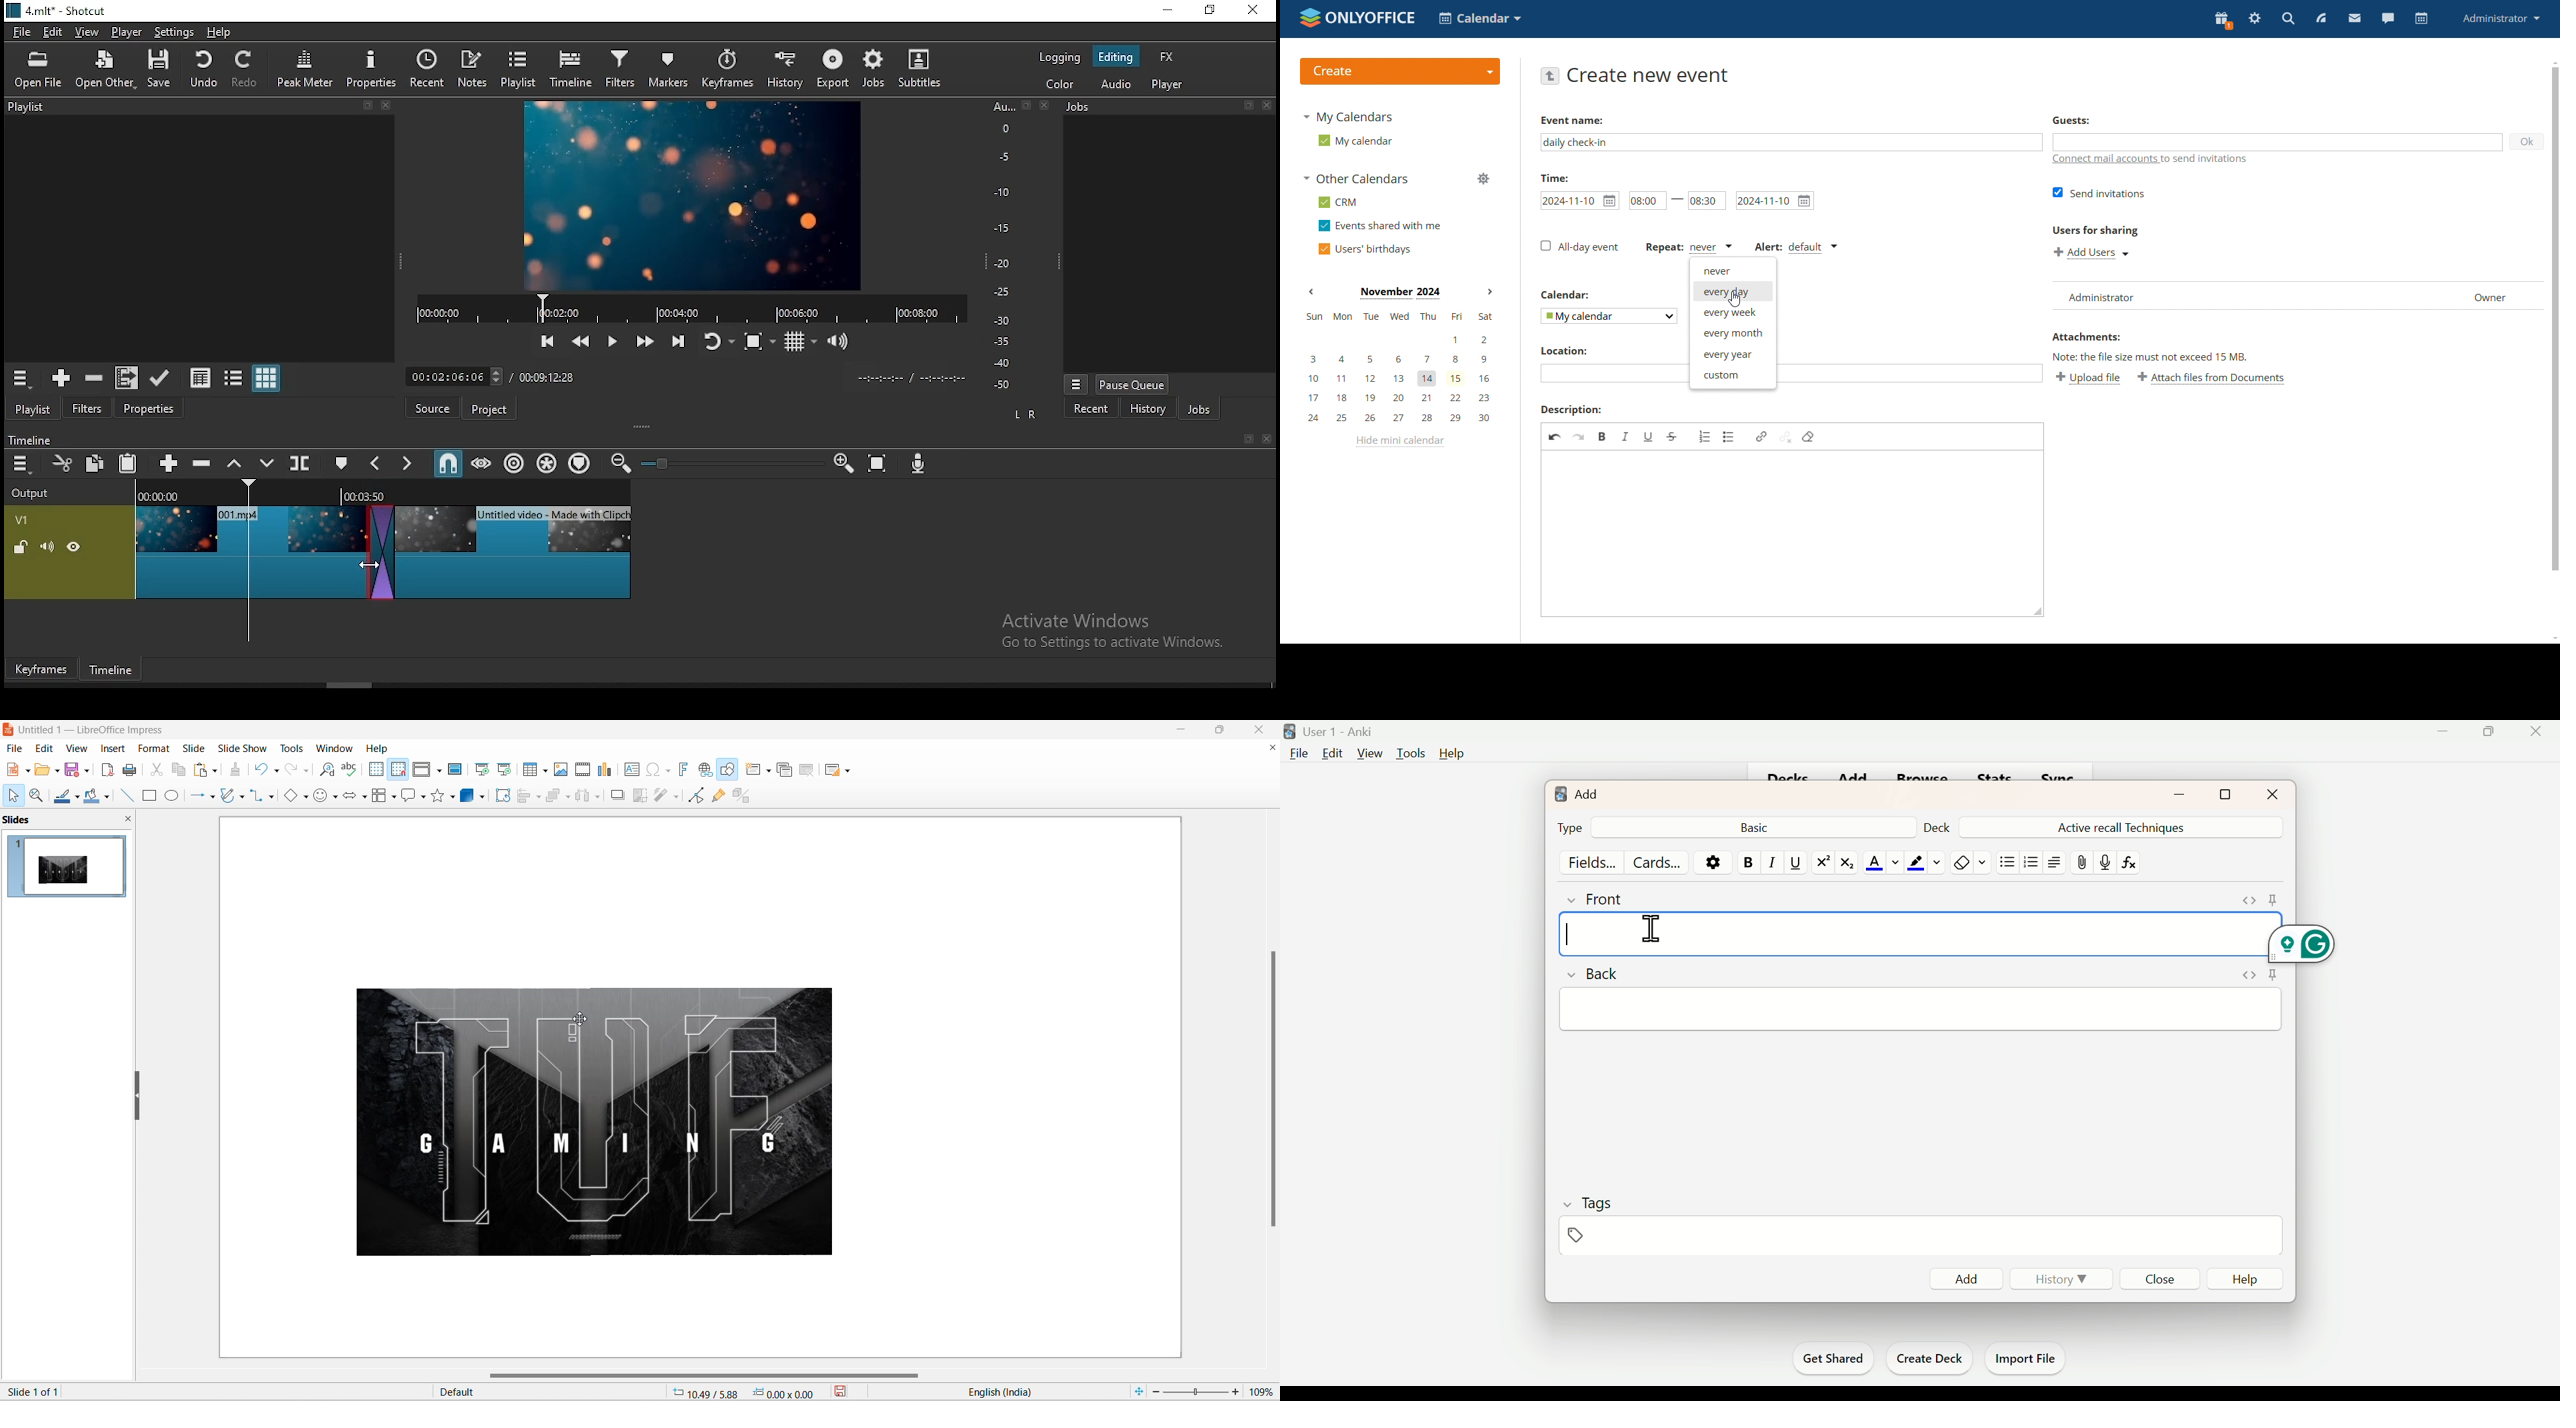 This screenshot has height=1428, width=2576. Describe the element at coordinates (423, 770) in the screenshot. I see `display view` at that location.